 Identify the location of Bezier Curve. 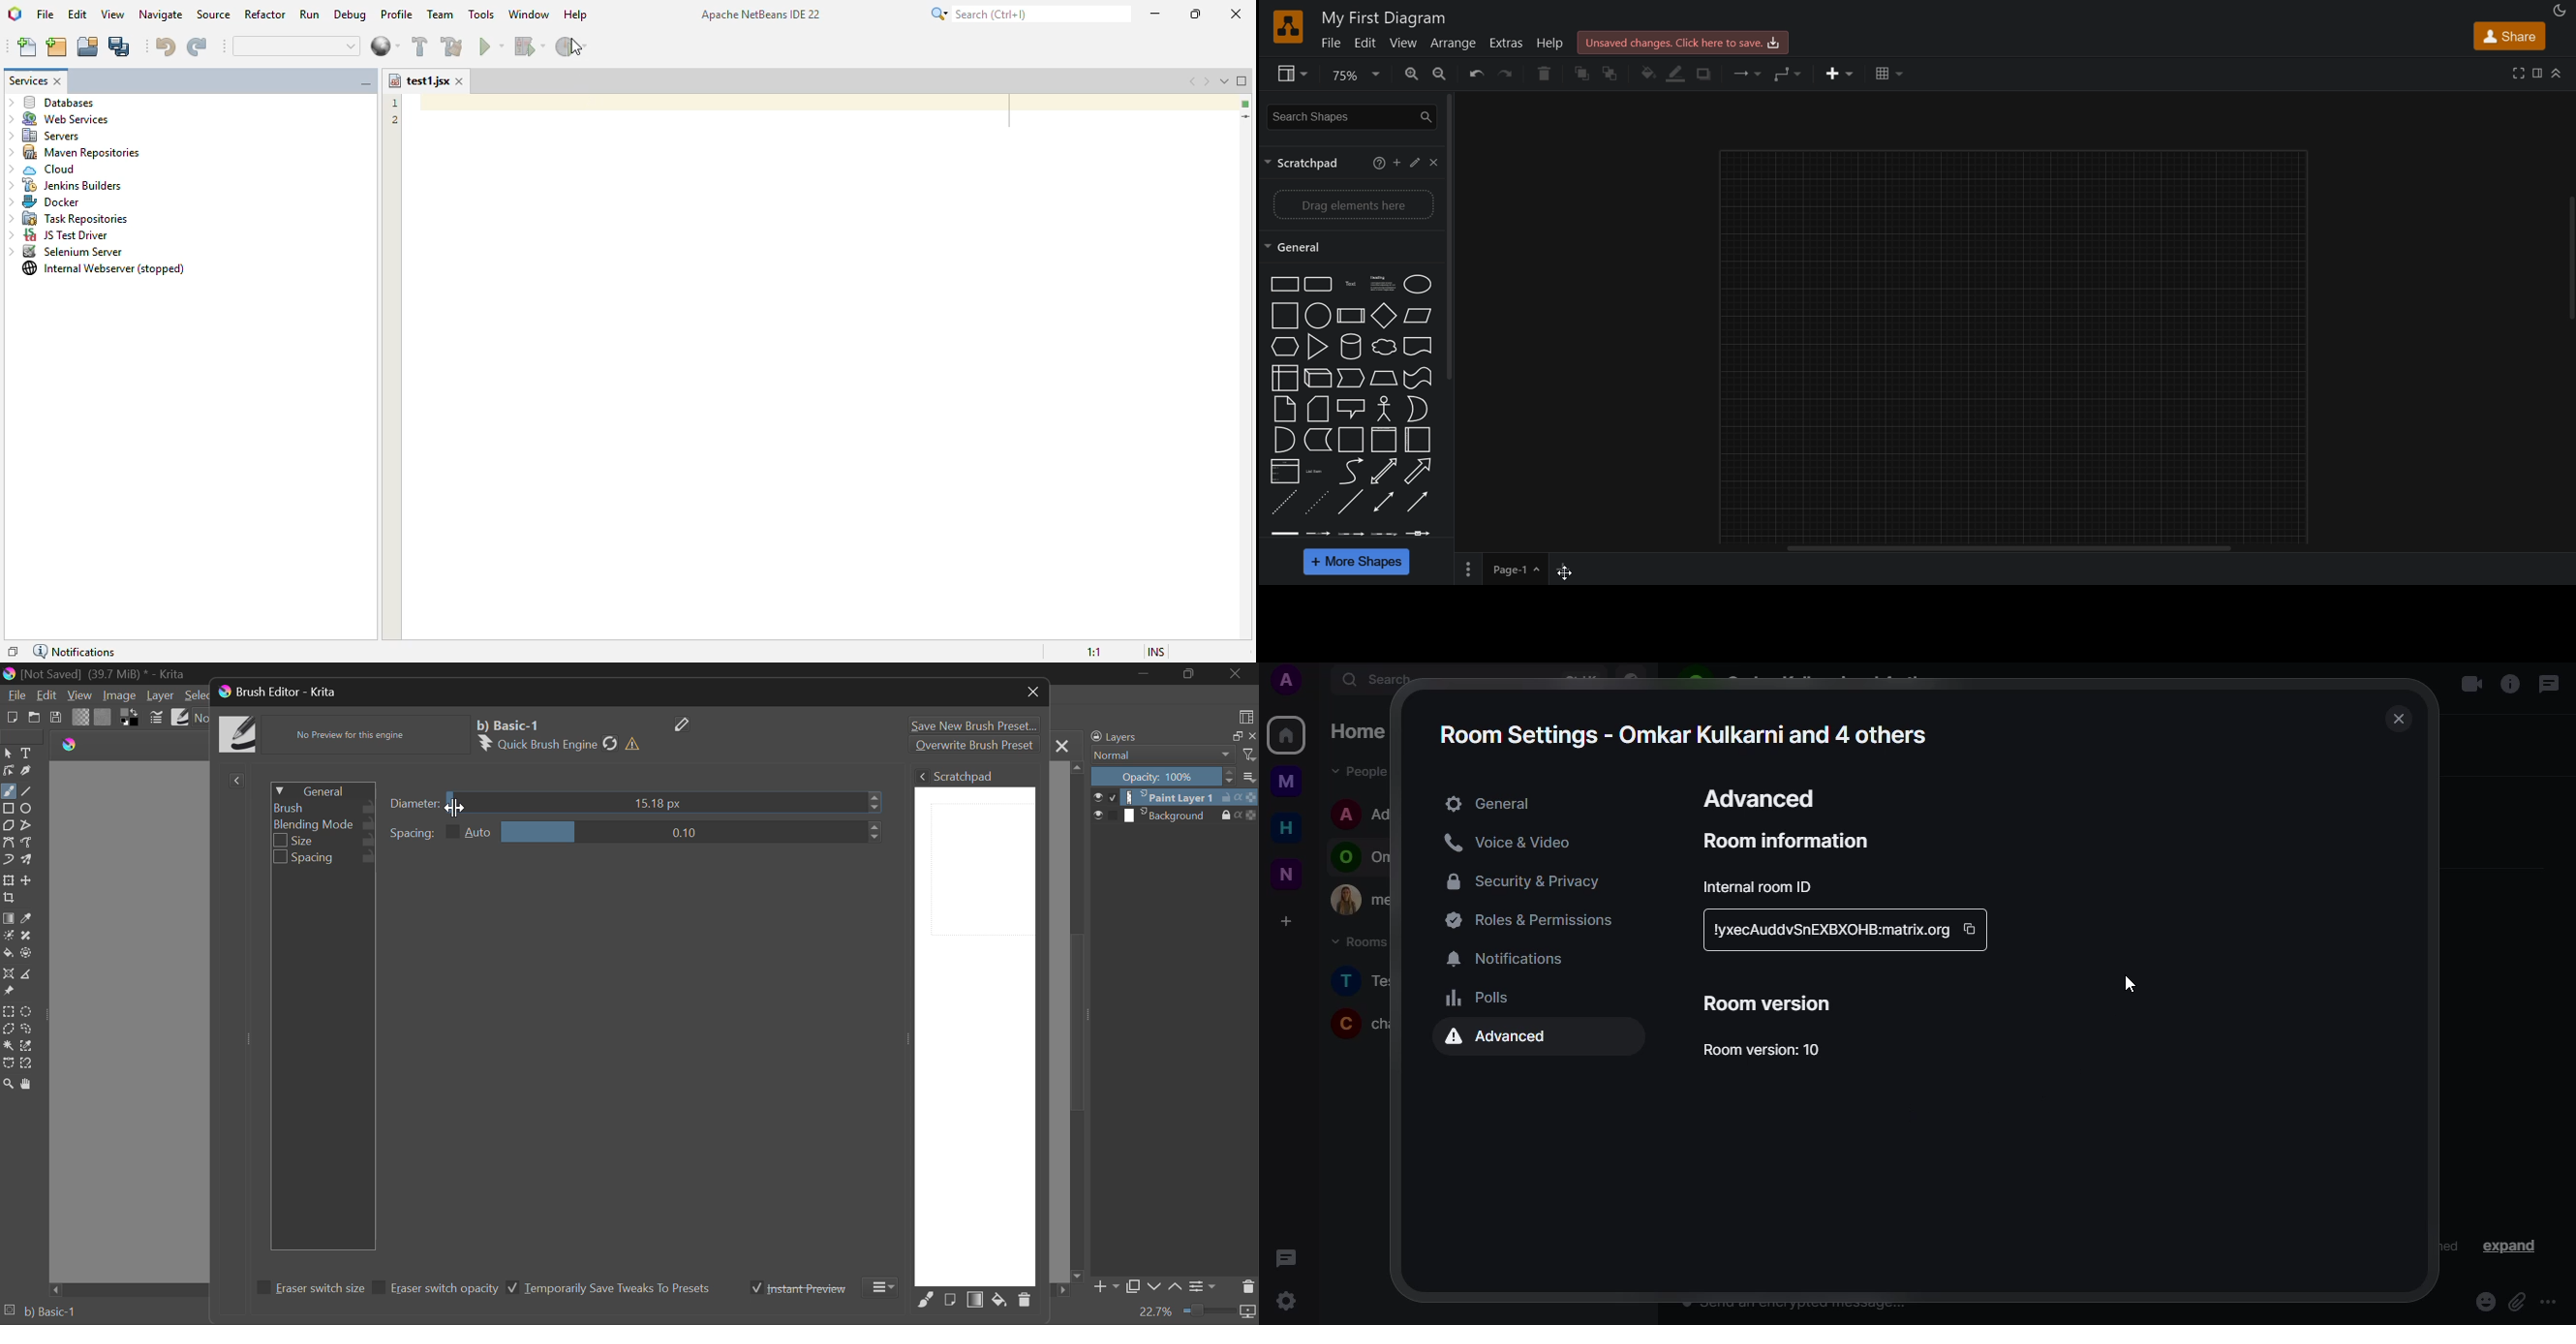
(10, 842).